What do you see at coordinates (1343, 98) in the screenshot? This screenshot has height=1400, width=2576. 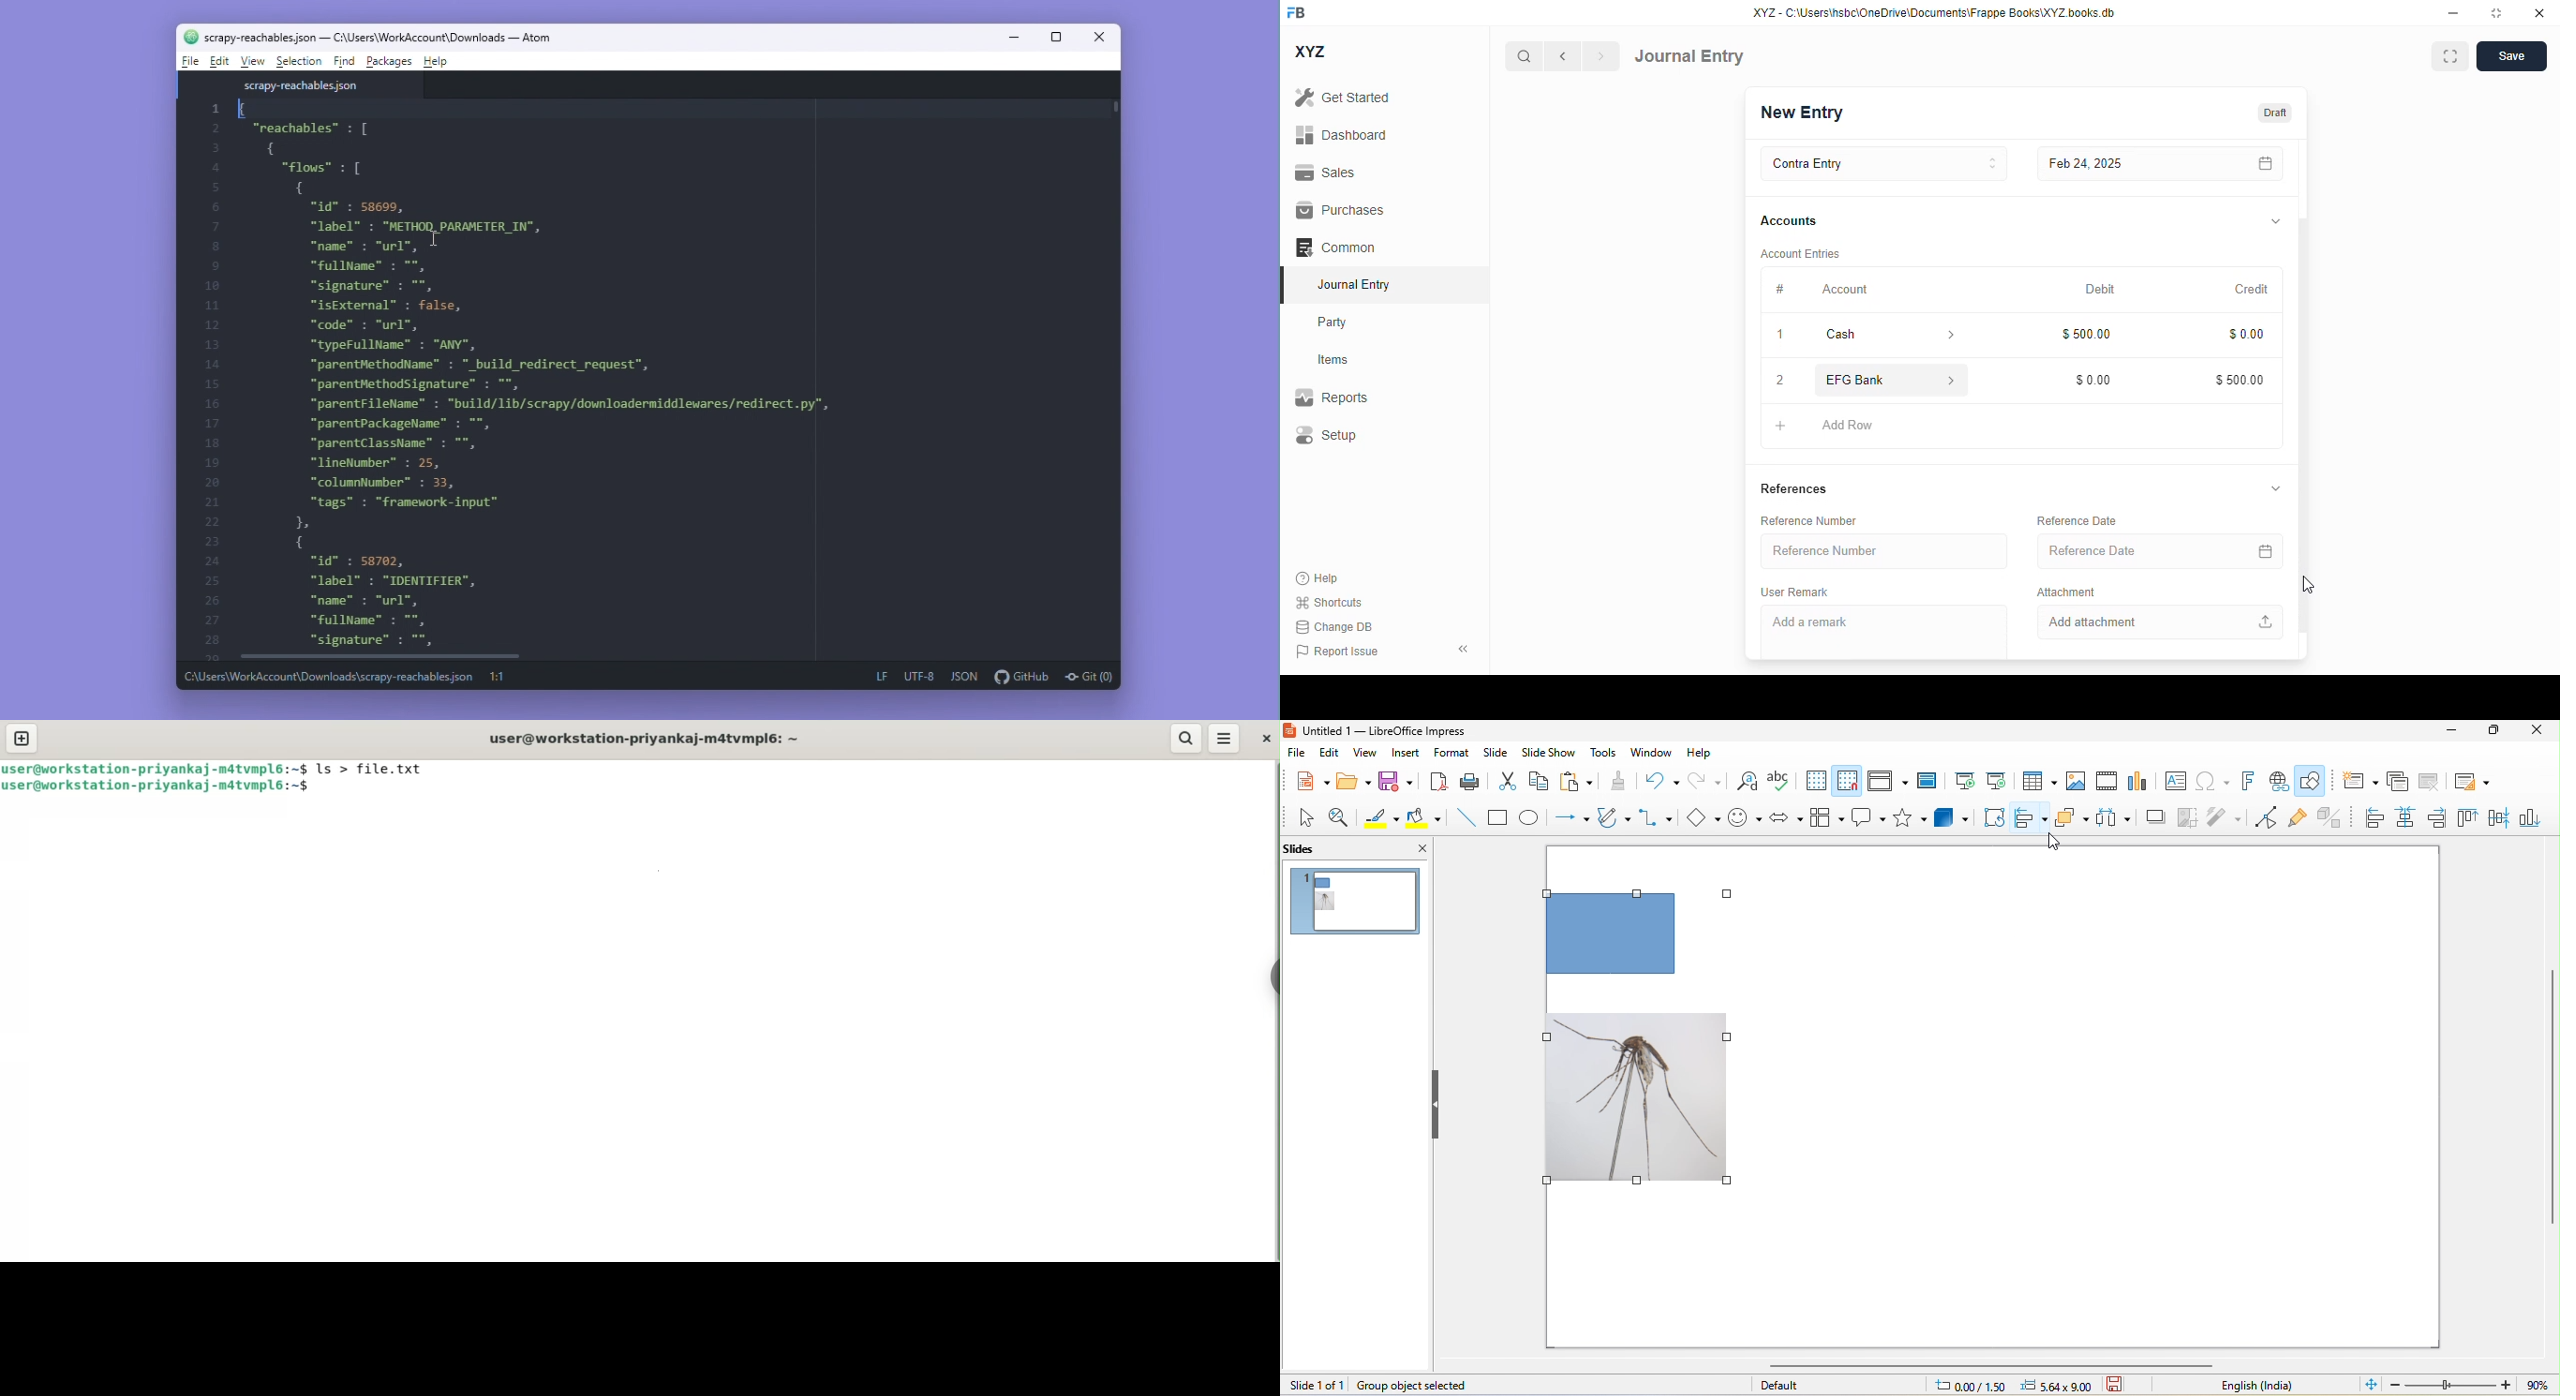 I see `get started` at bounding box center [1343, 98].